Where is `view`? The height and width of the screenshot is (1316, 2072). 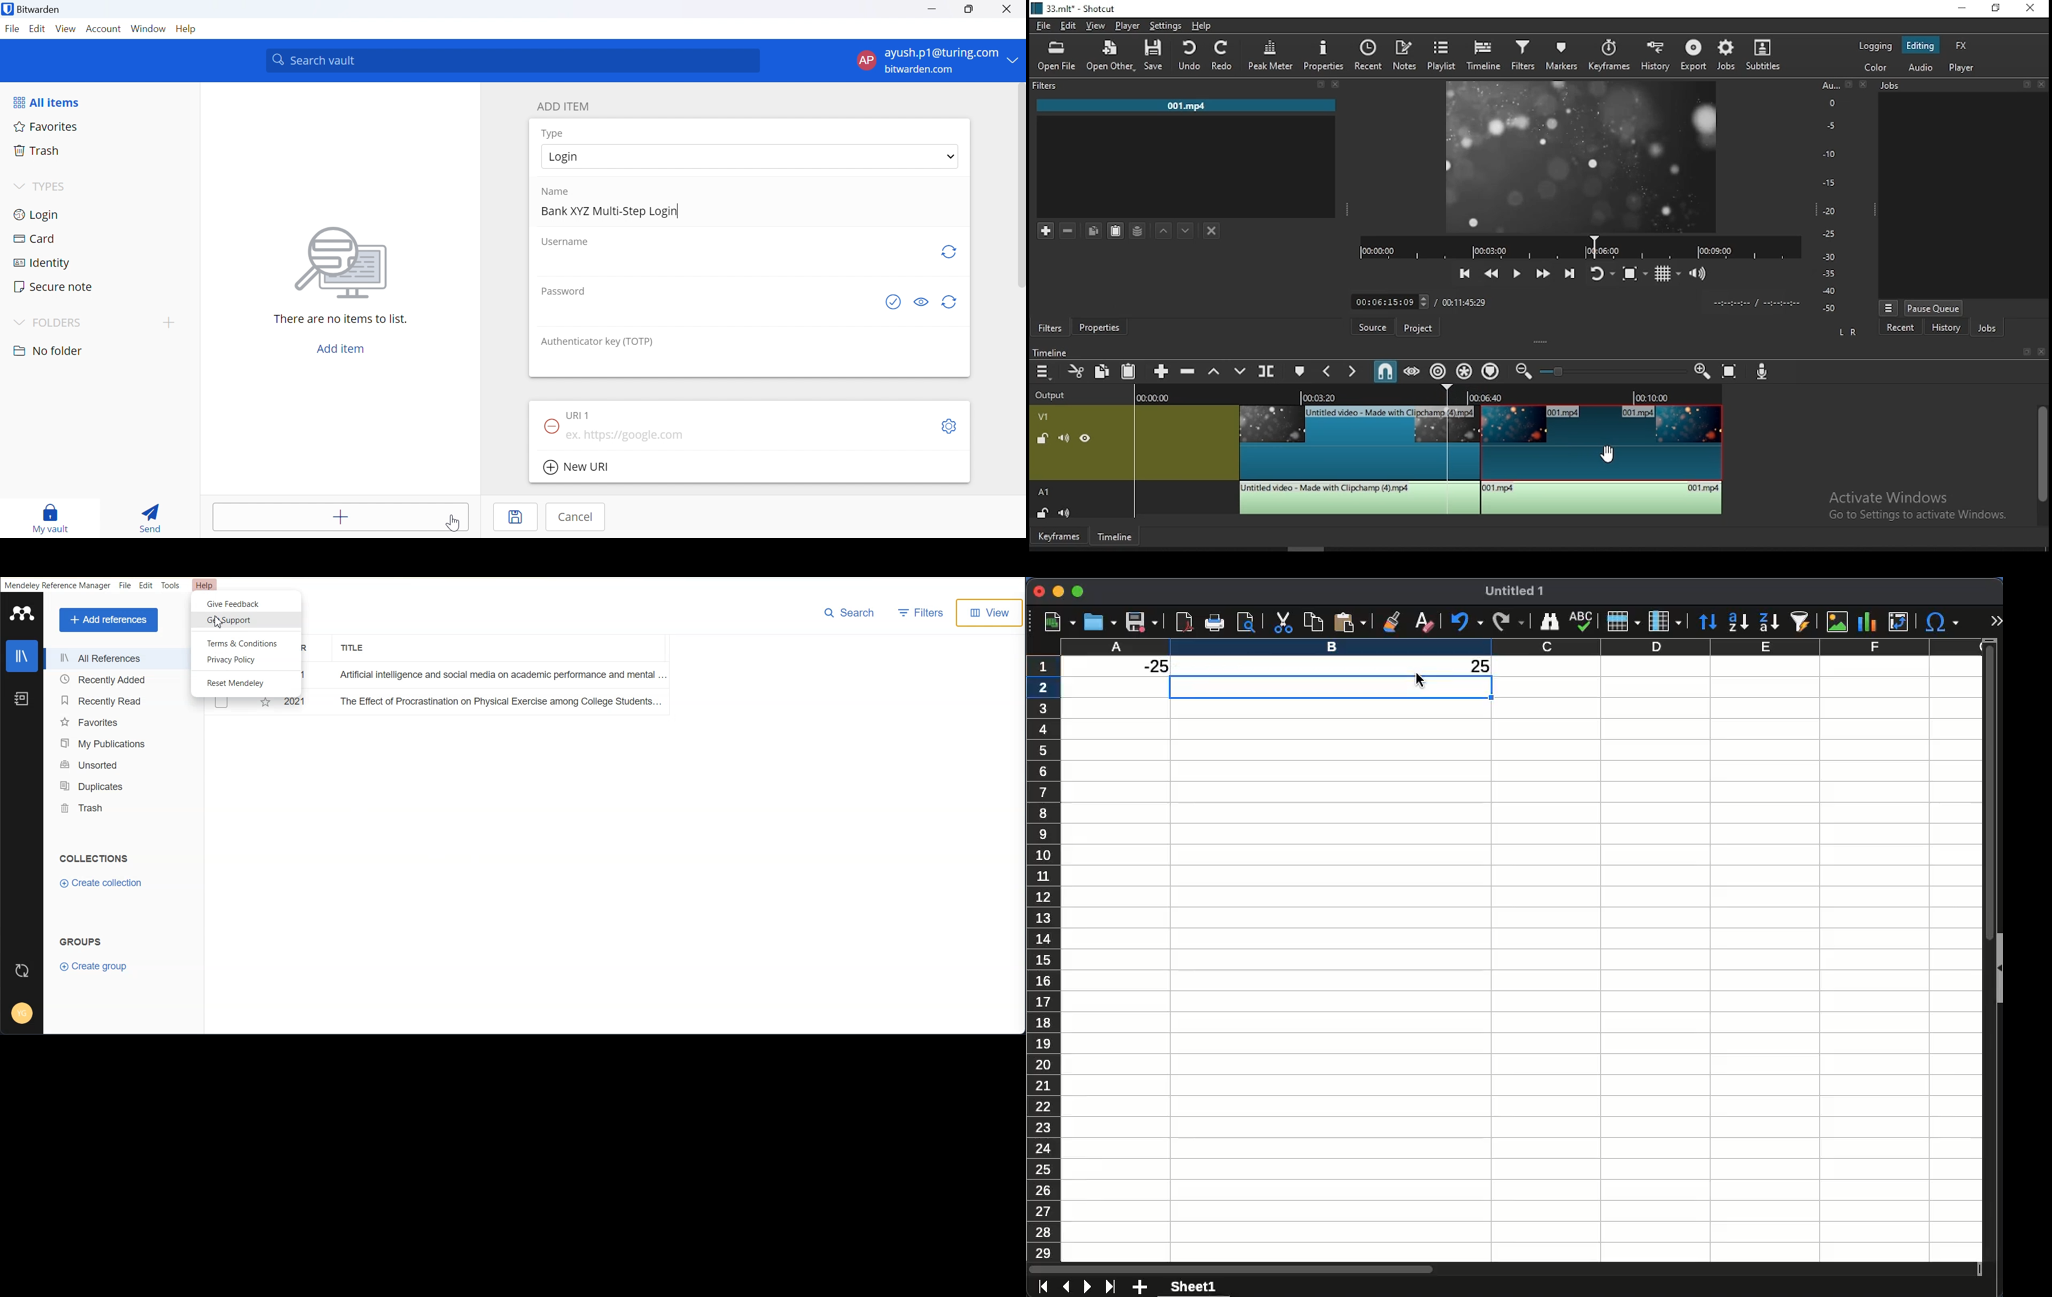 view is located at coordinates (1099, 25).